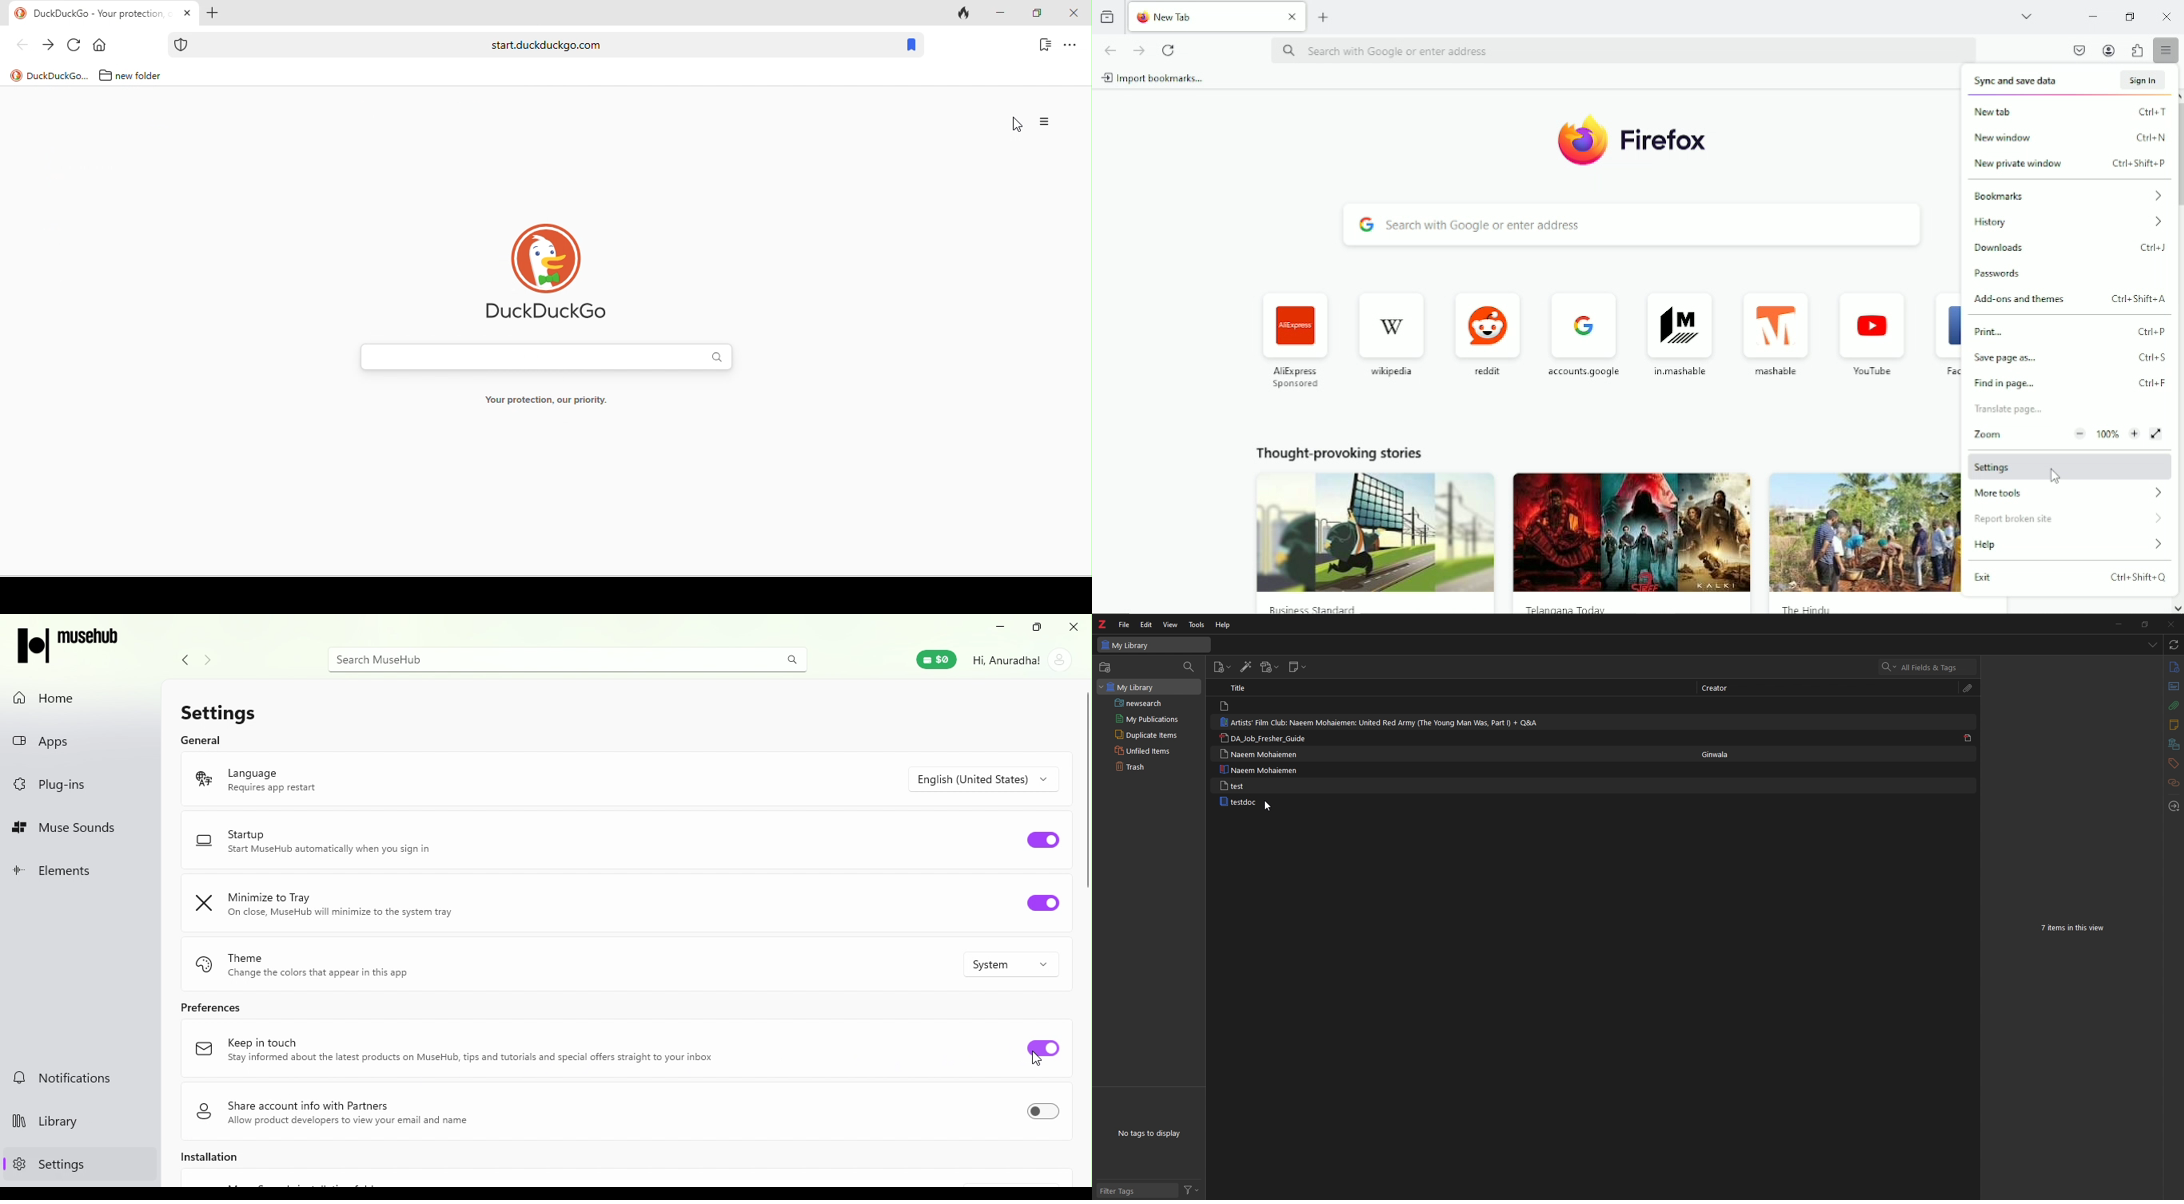  Describe the element at coordinates (1118, 1192) in the screenshot. I see `filter tags` at that location.